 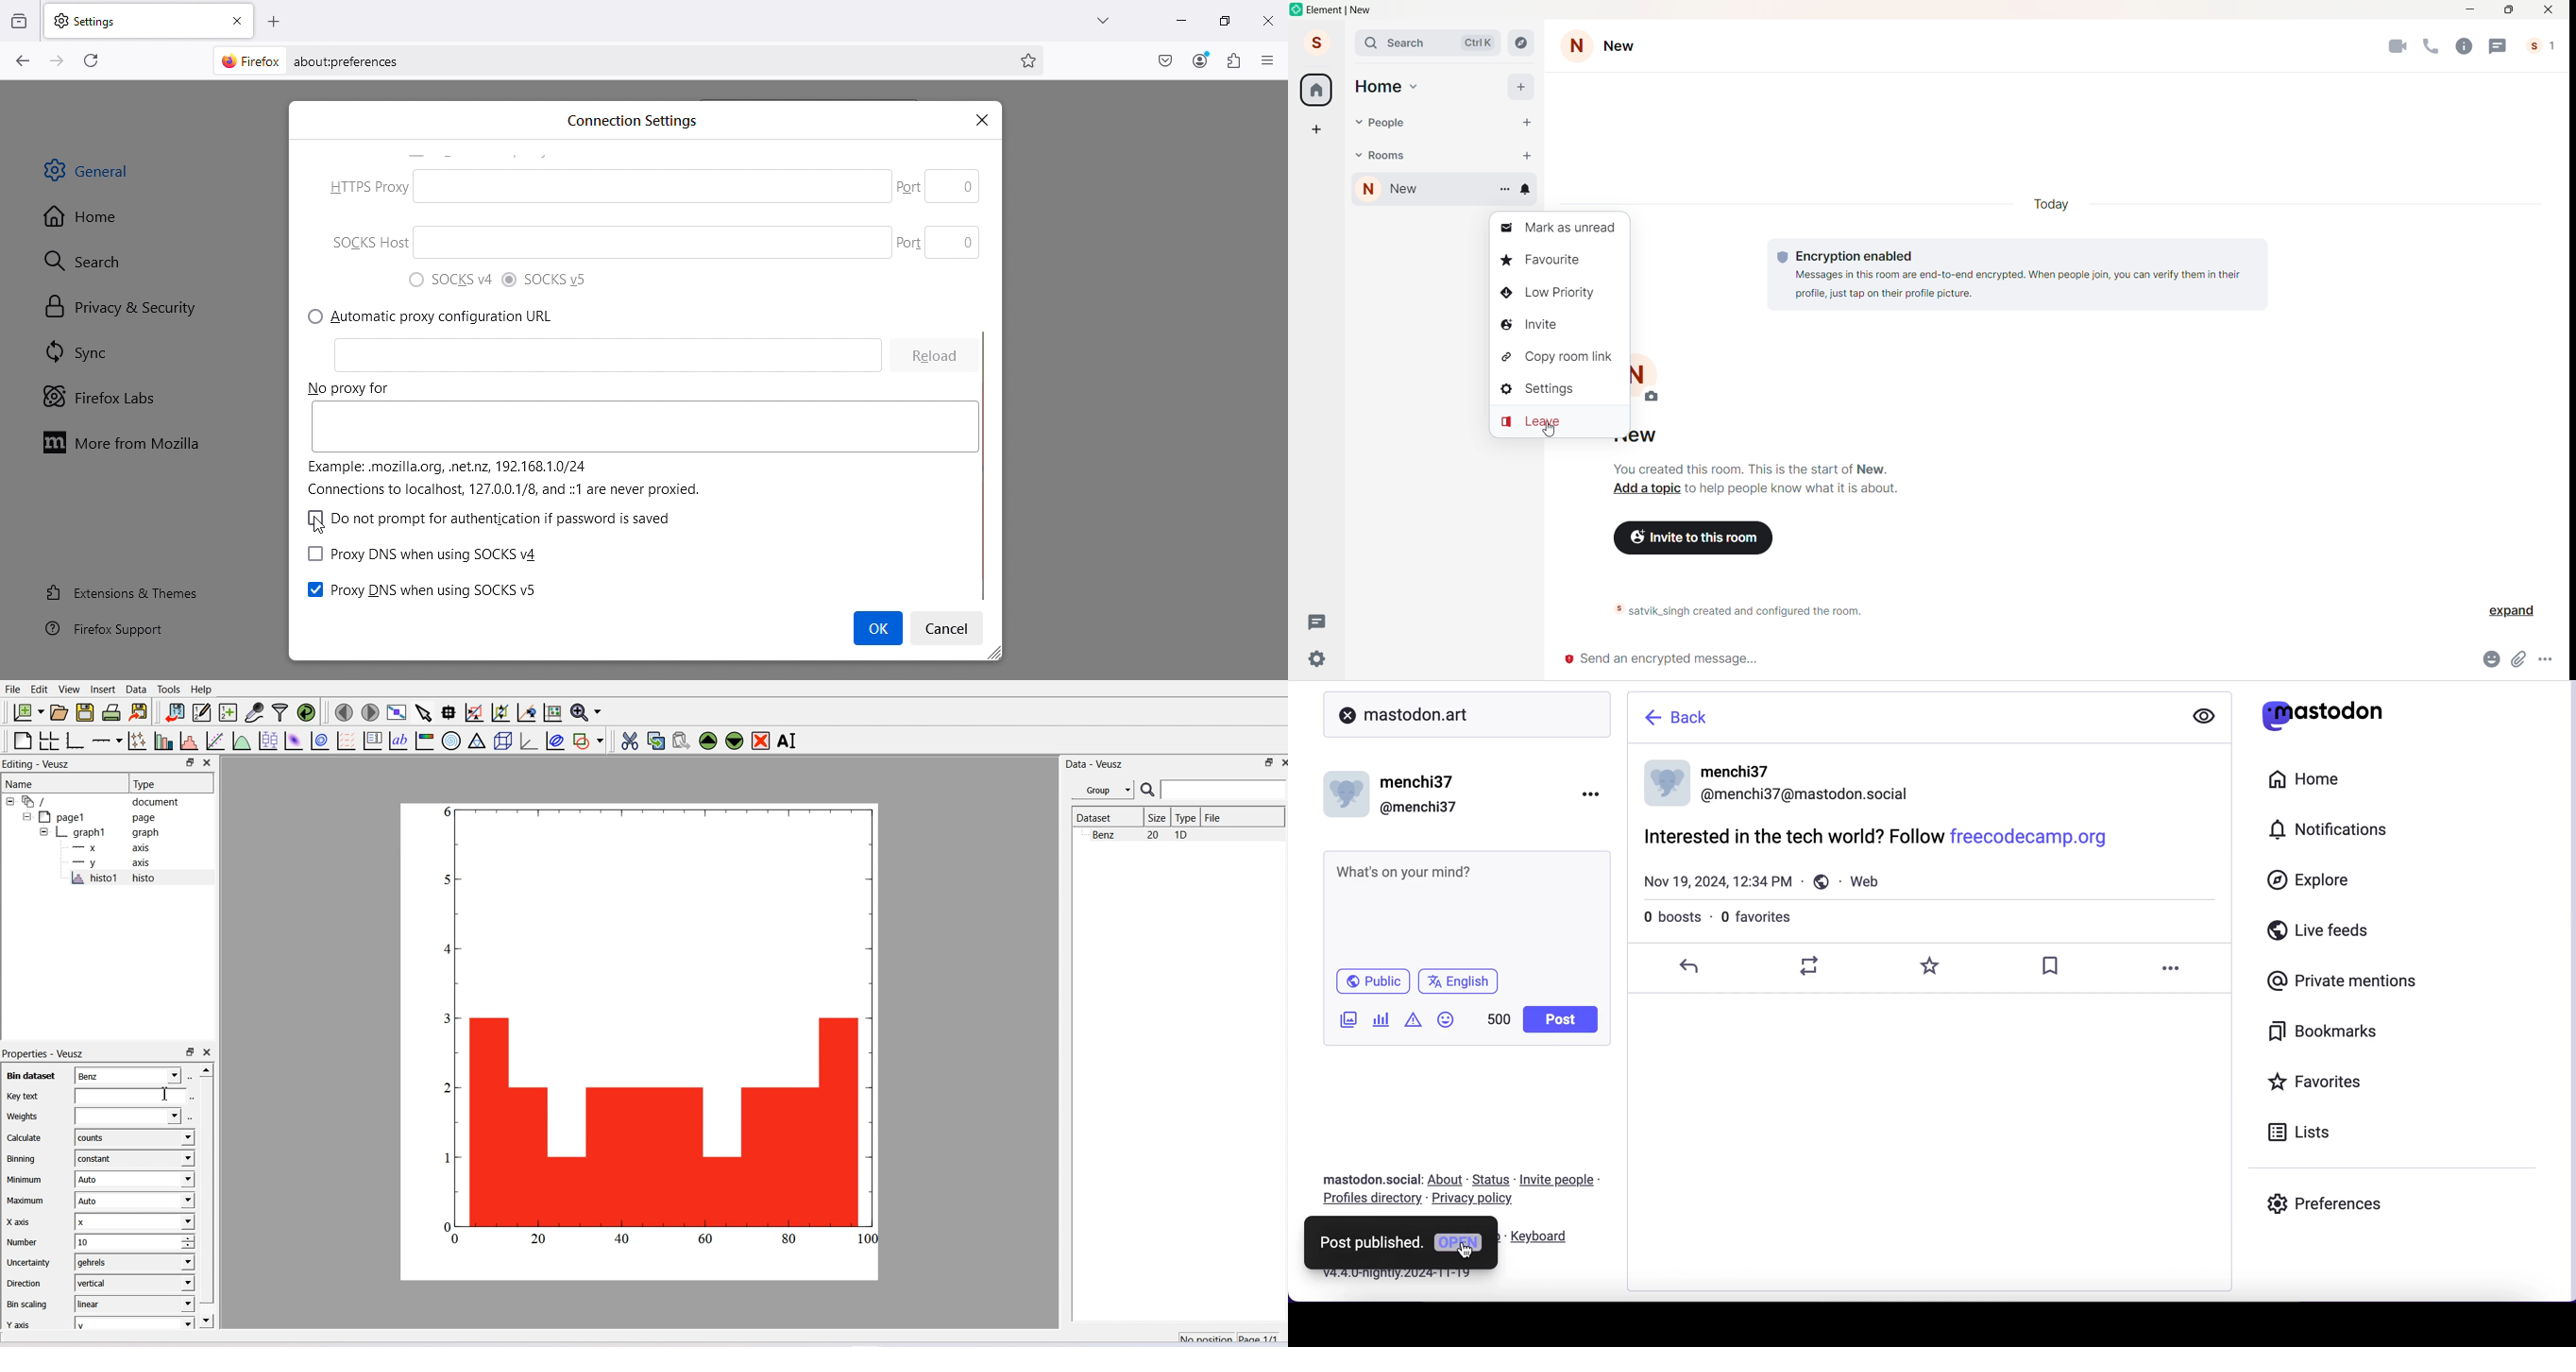 What do you see at coordinates (2399, 47) in the screenshot?
I see `Video` at bounding box center [2399, 47].